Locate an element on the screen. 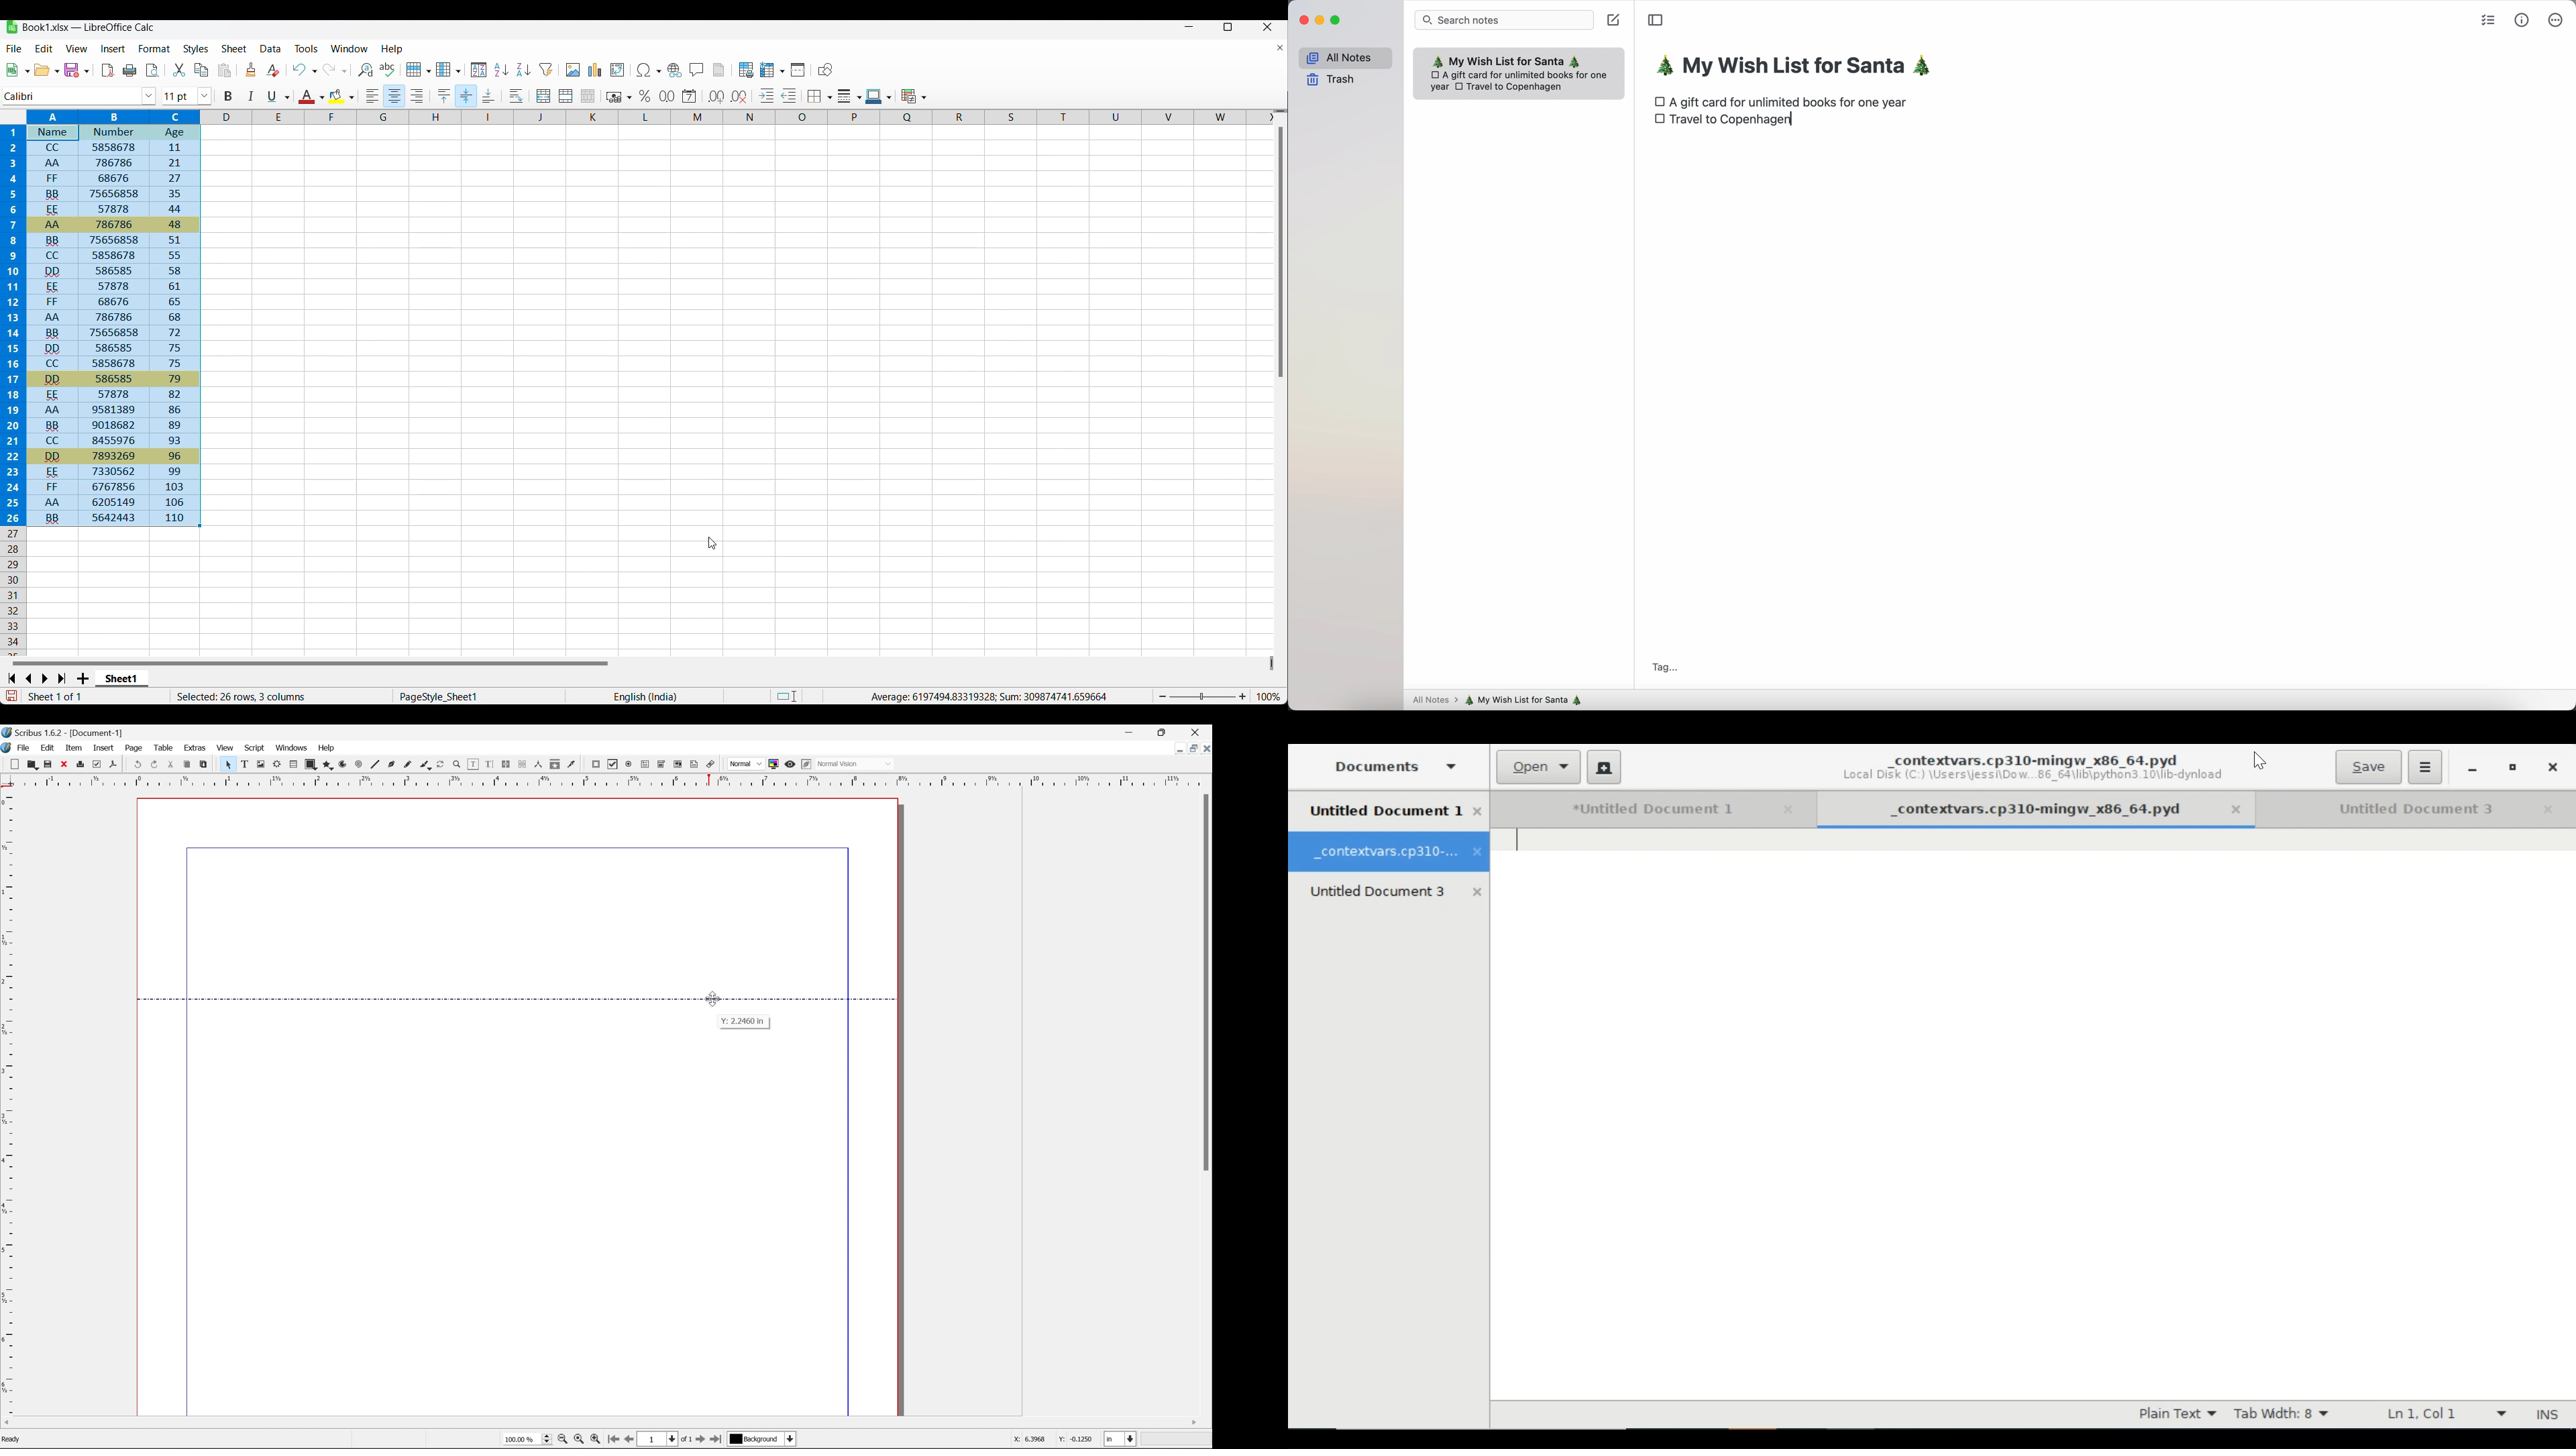  create note is located at coordinates (1615, 22).